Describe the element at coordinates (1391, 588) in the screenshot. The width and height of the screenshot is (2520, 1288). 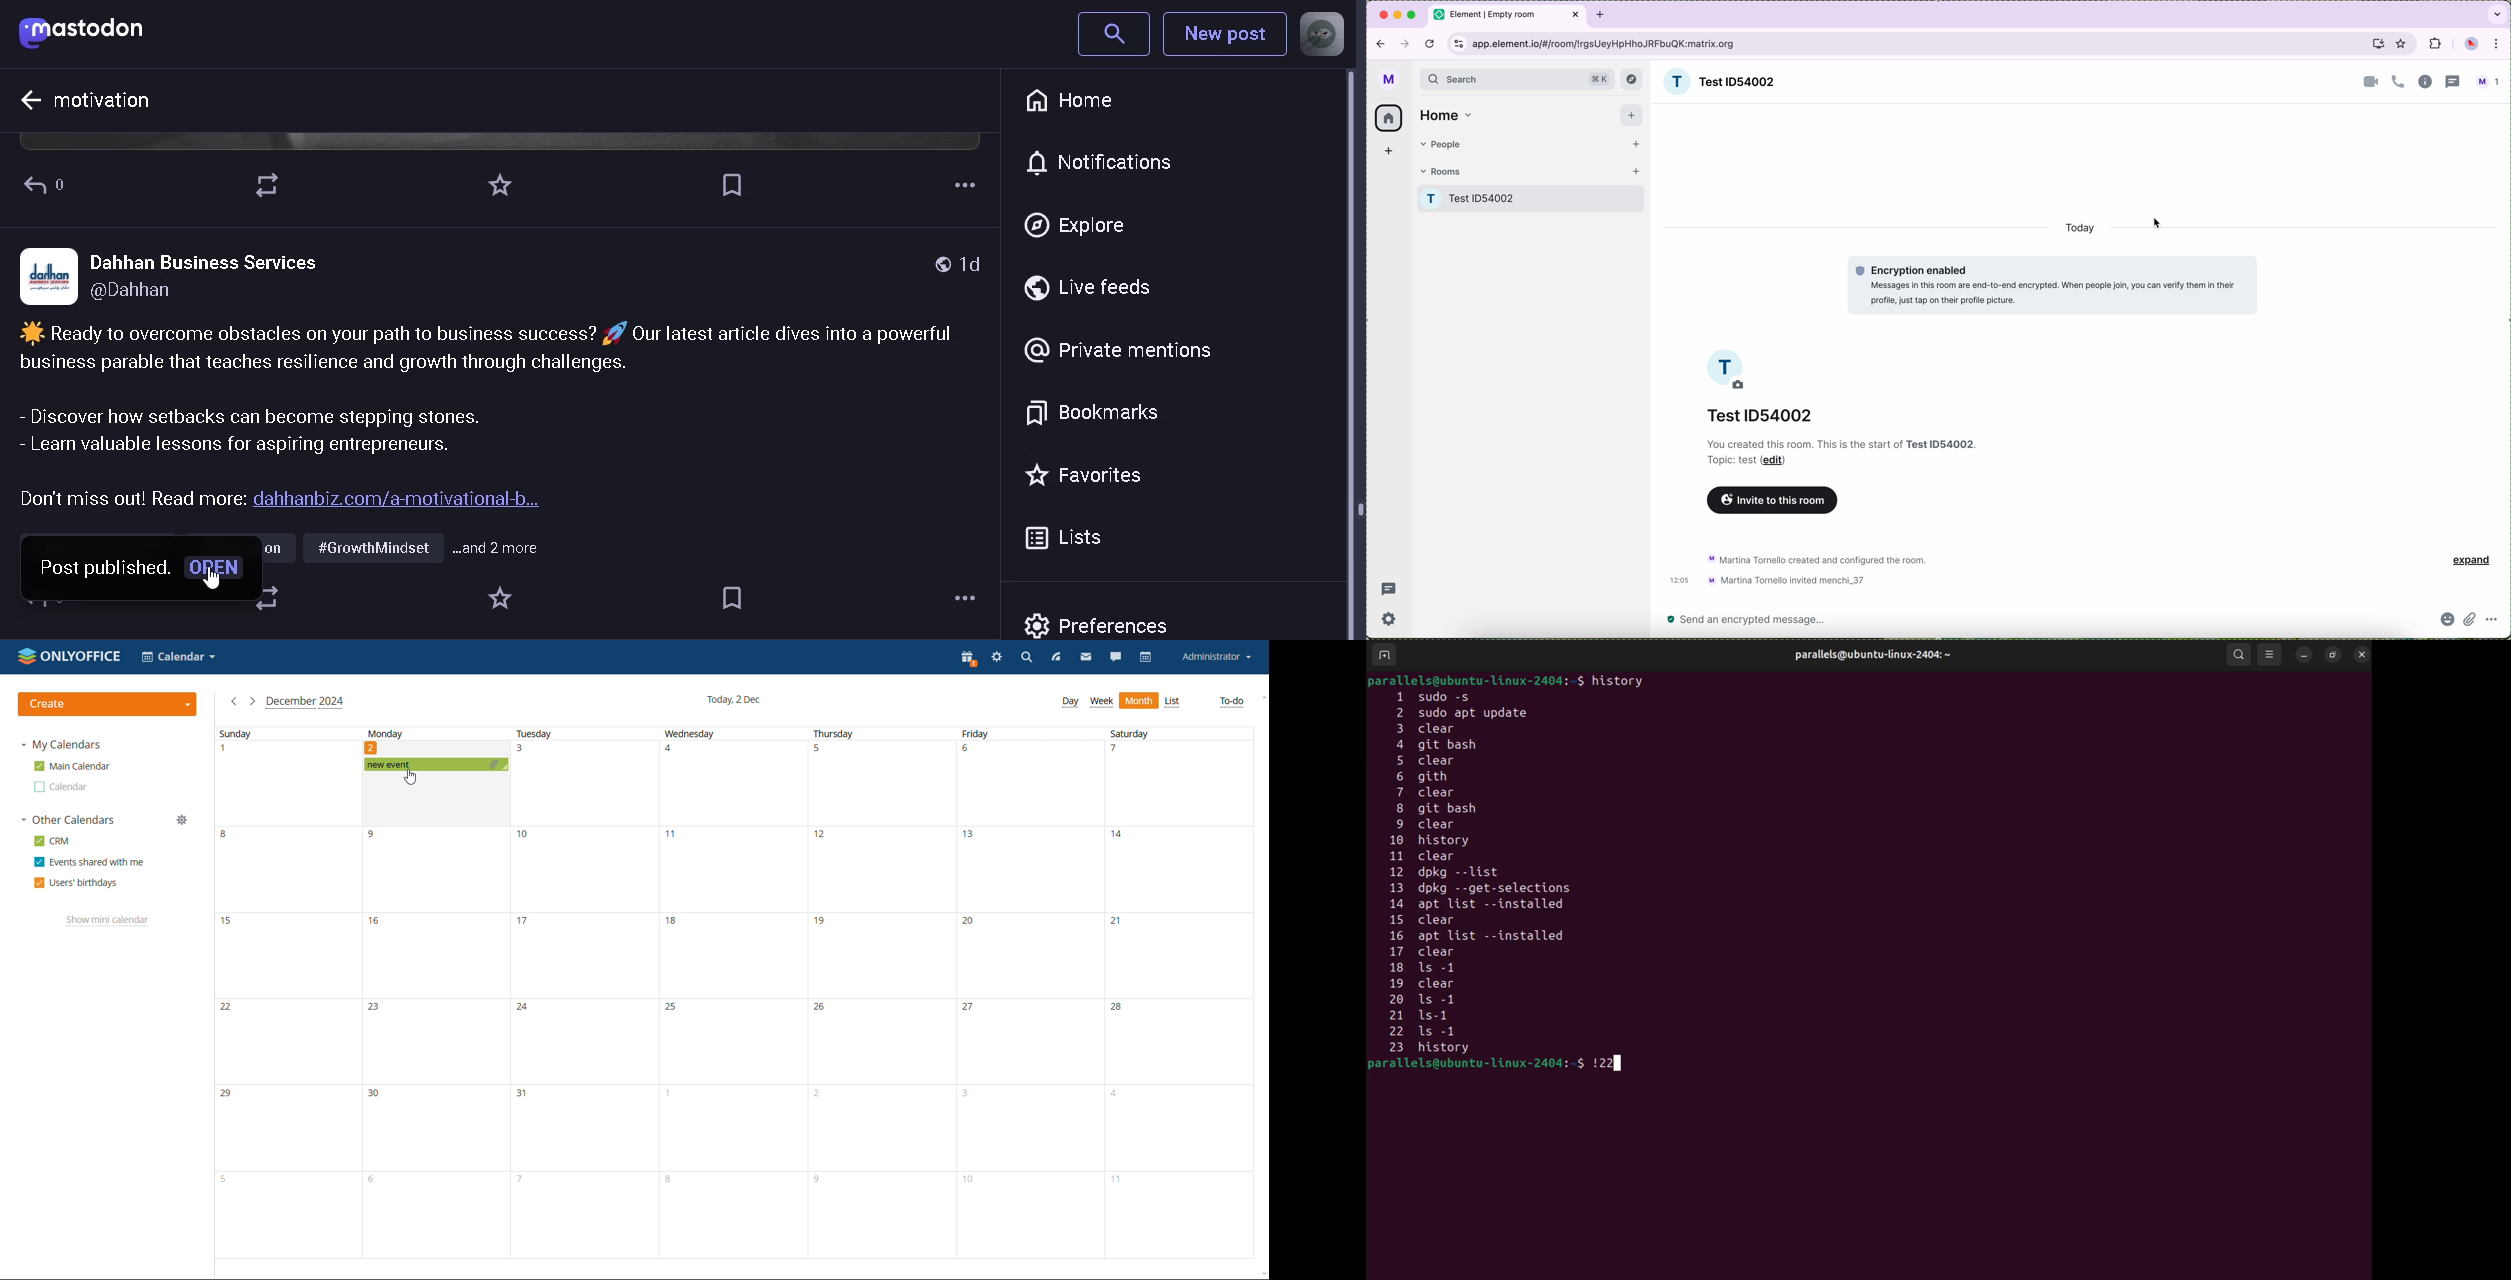
I see `threads` at that location.